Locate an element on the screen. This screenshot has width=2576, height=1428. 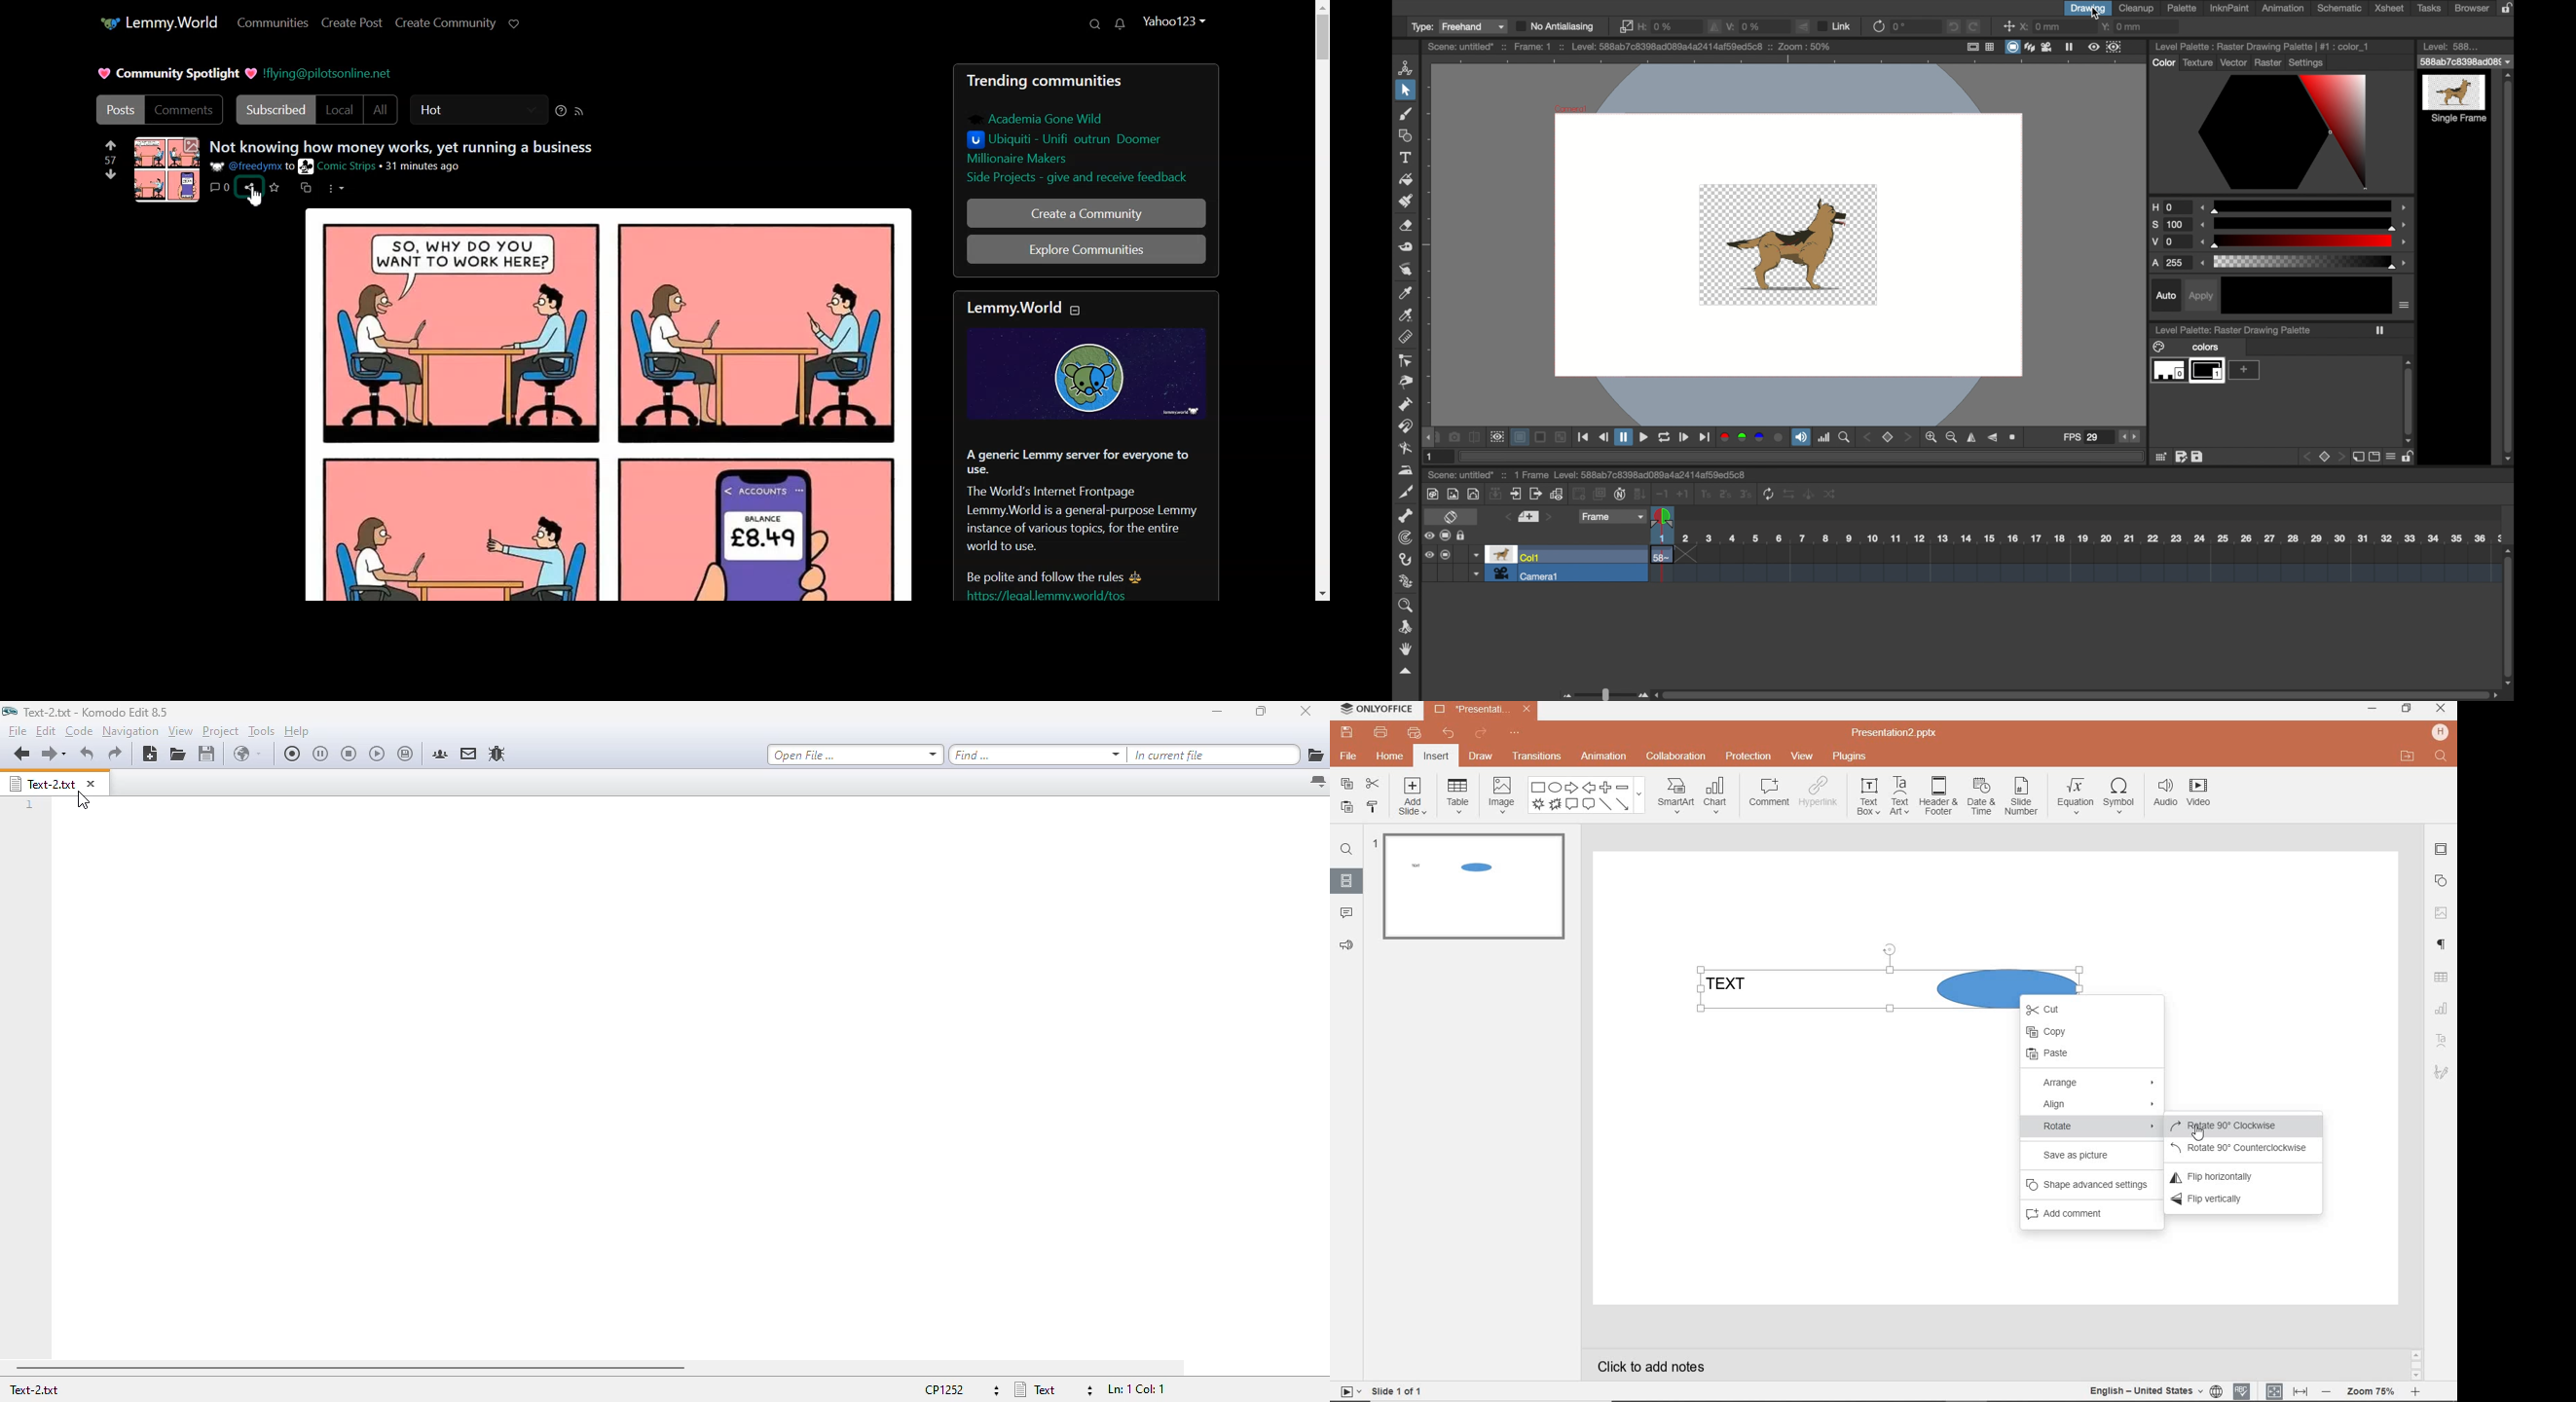
compare to snapshot is located at coordinates (1475, 437).